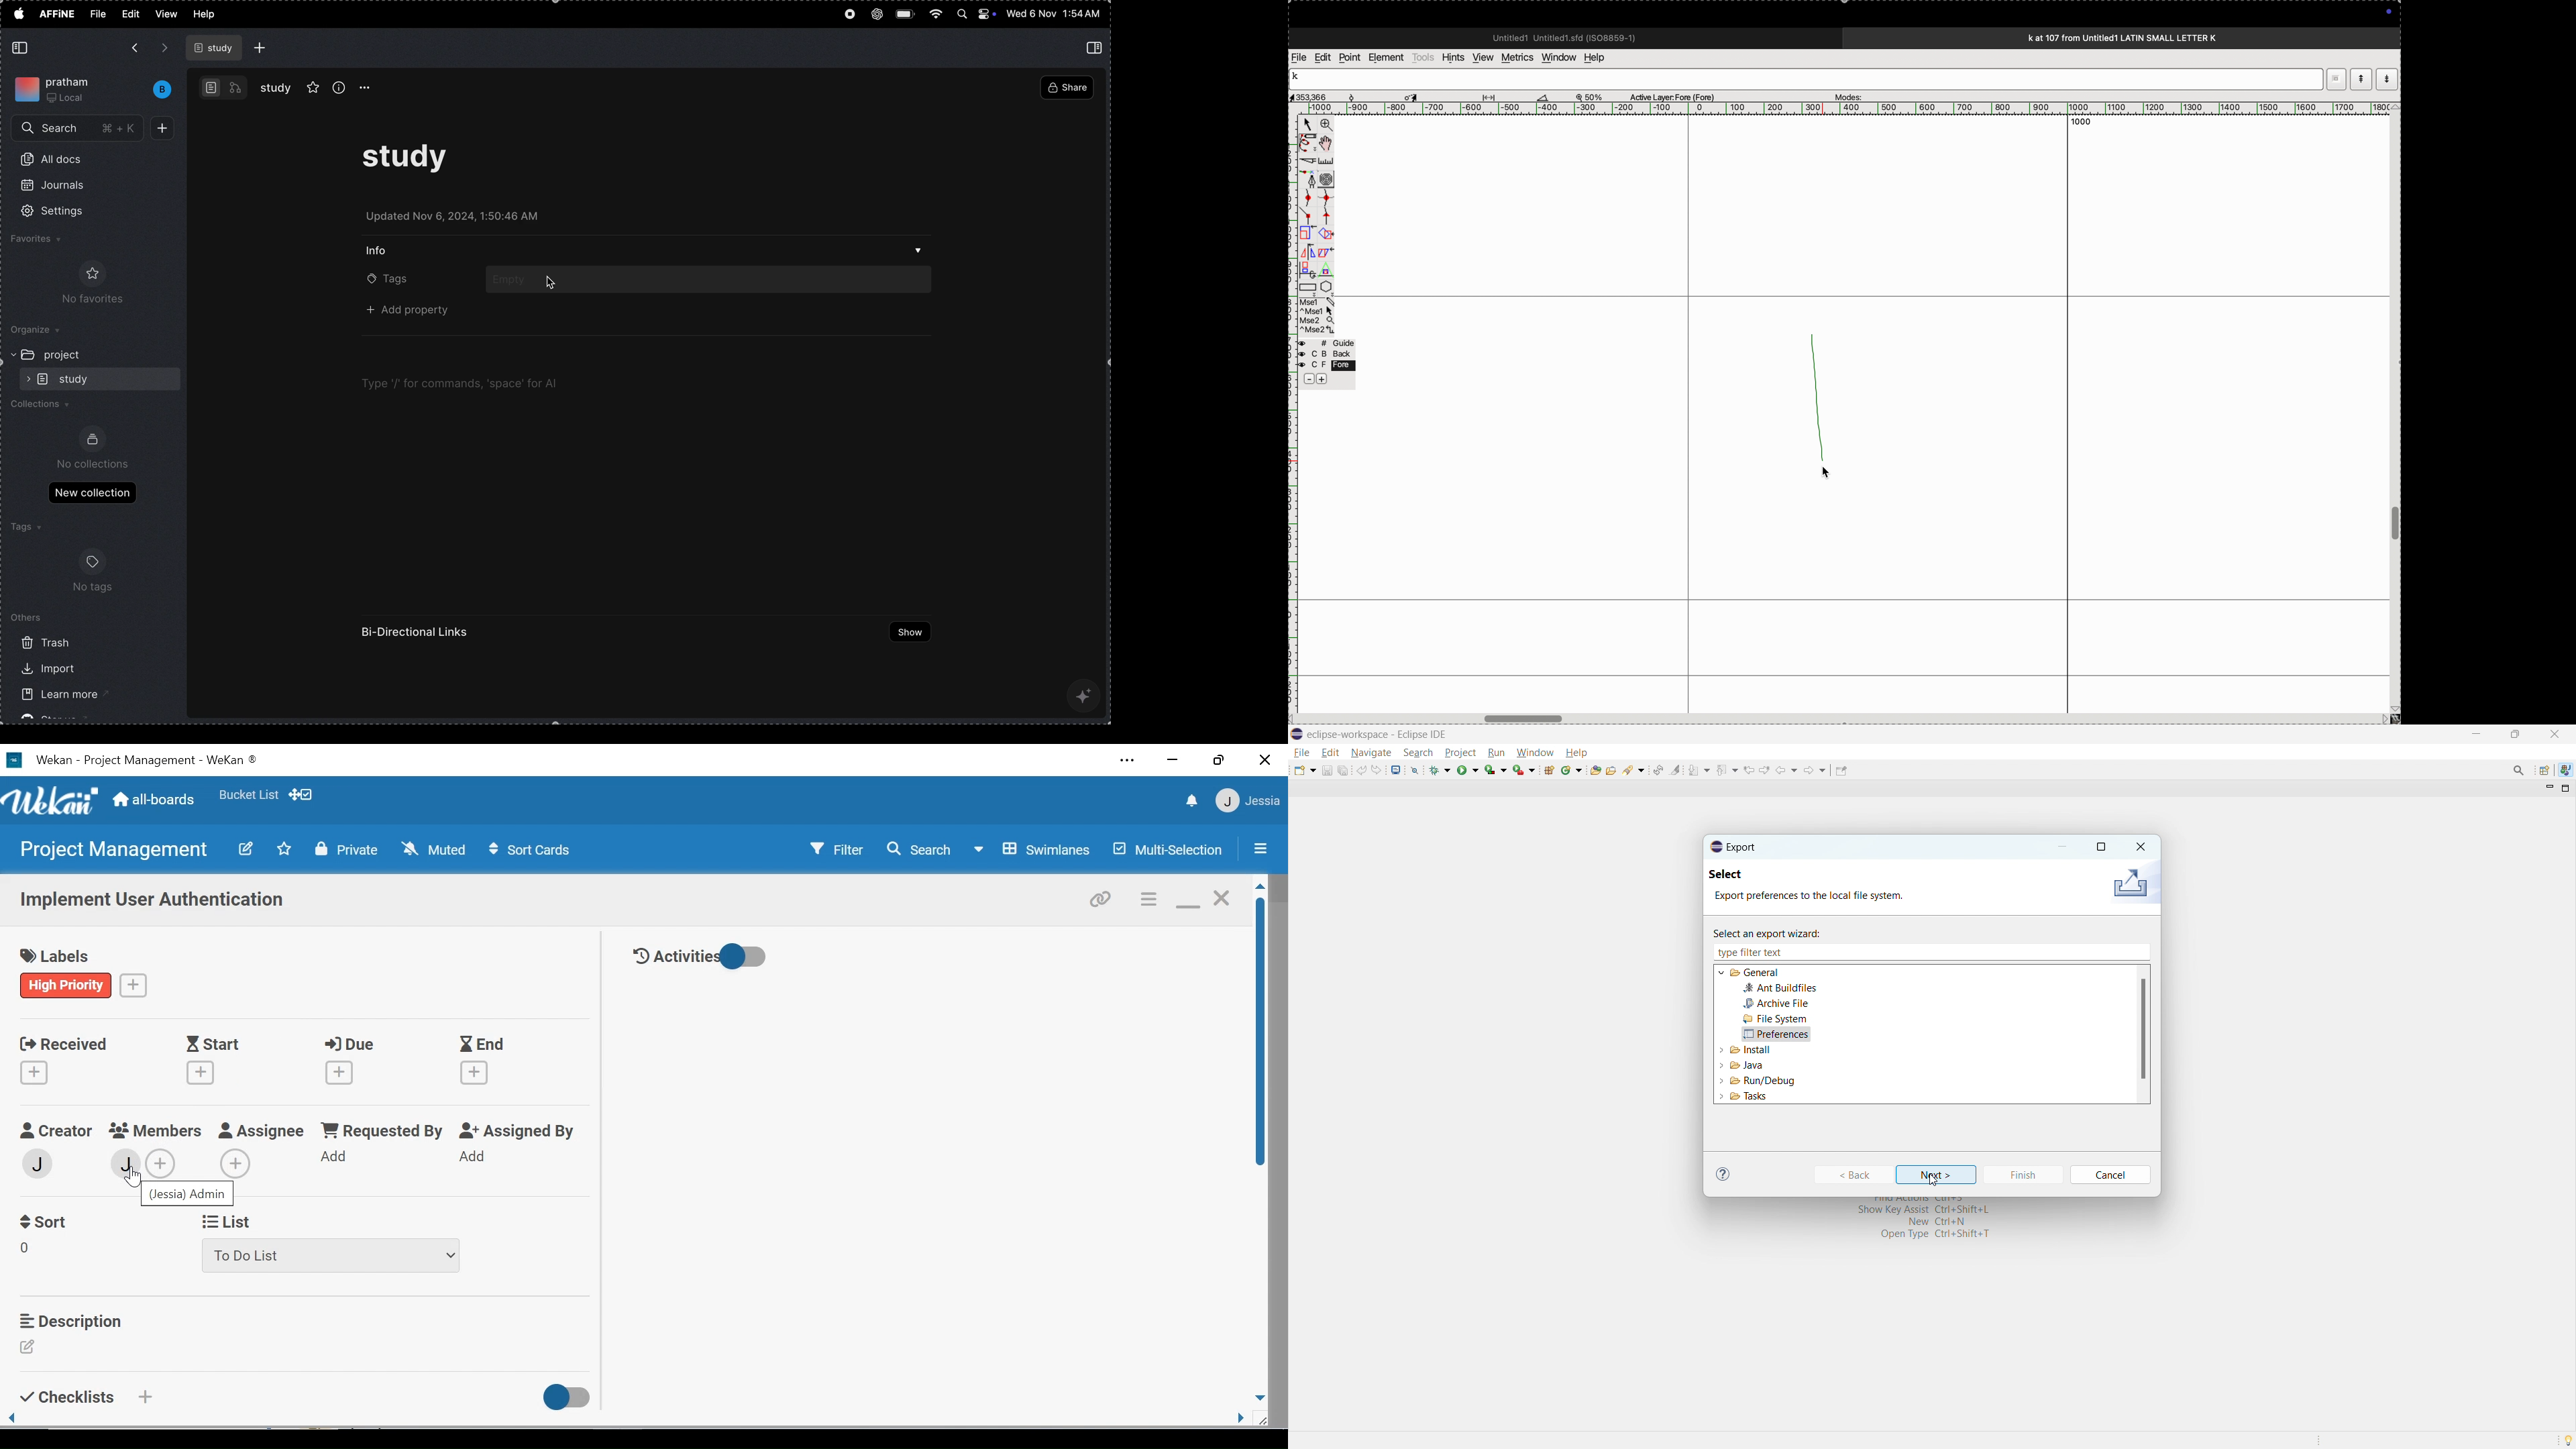 The width and height of the screenshot is (2576, 1456). I want to click on redo, so click(1377, 770).